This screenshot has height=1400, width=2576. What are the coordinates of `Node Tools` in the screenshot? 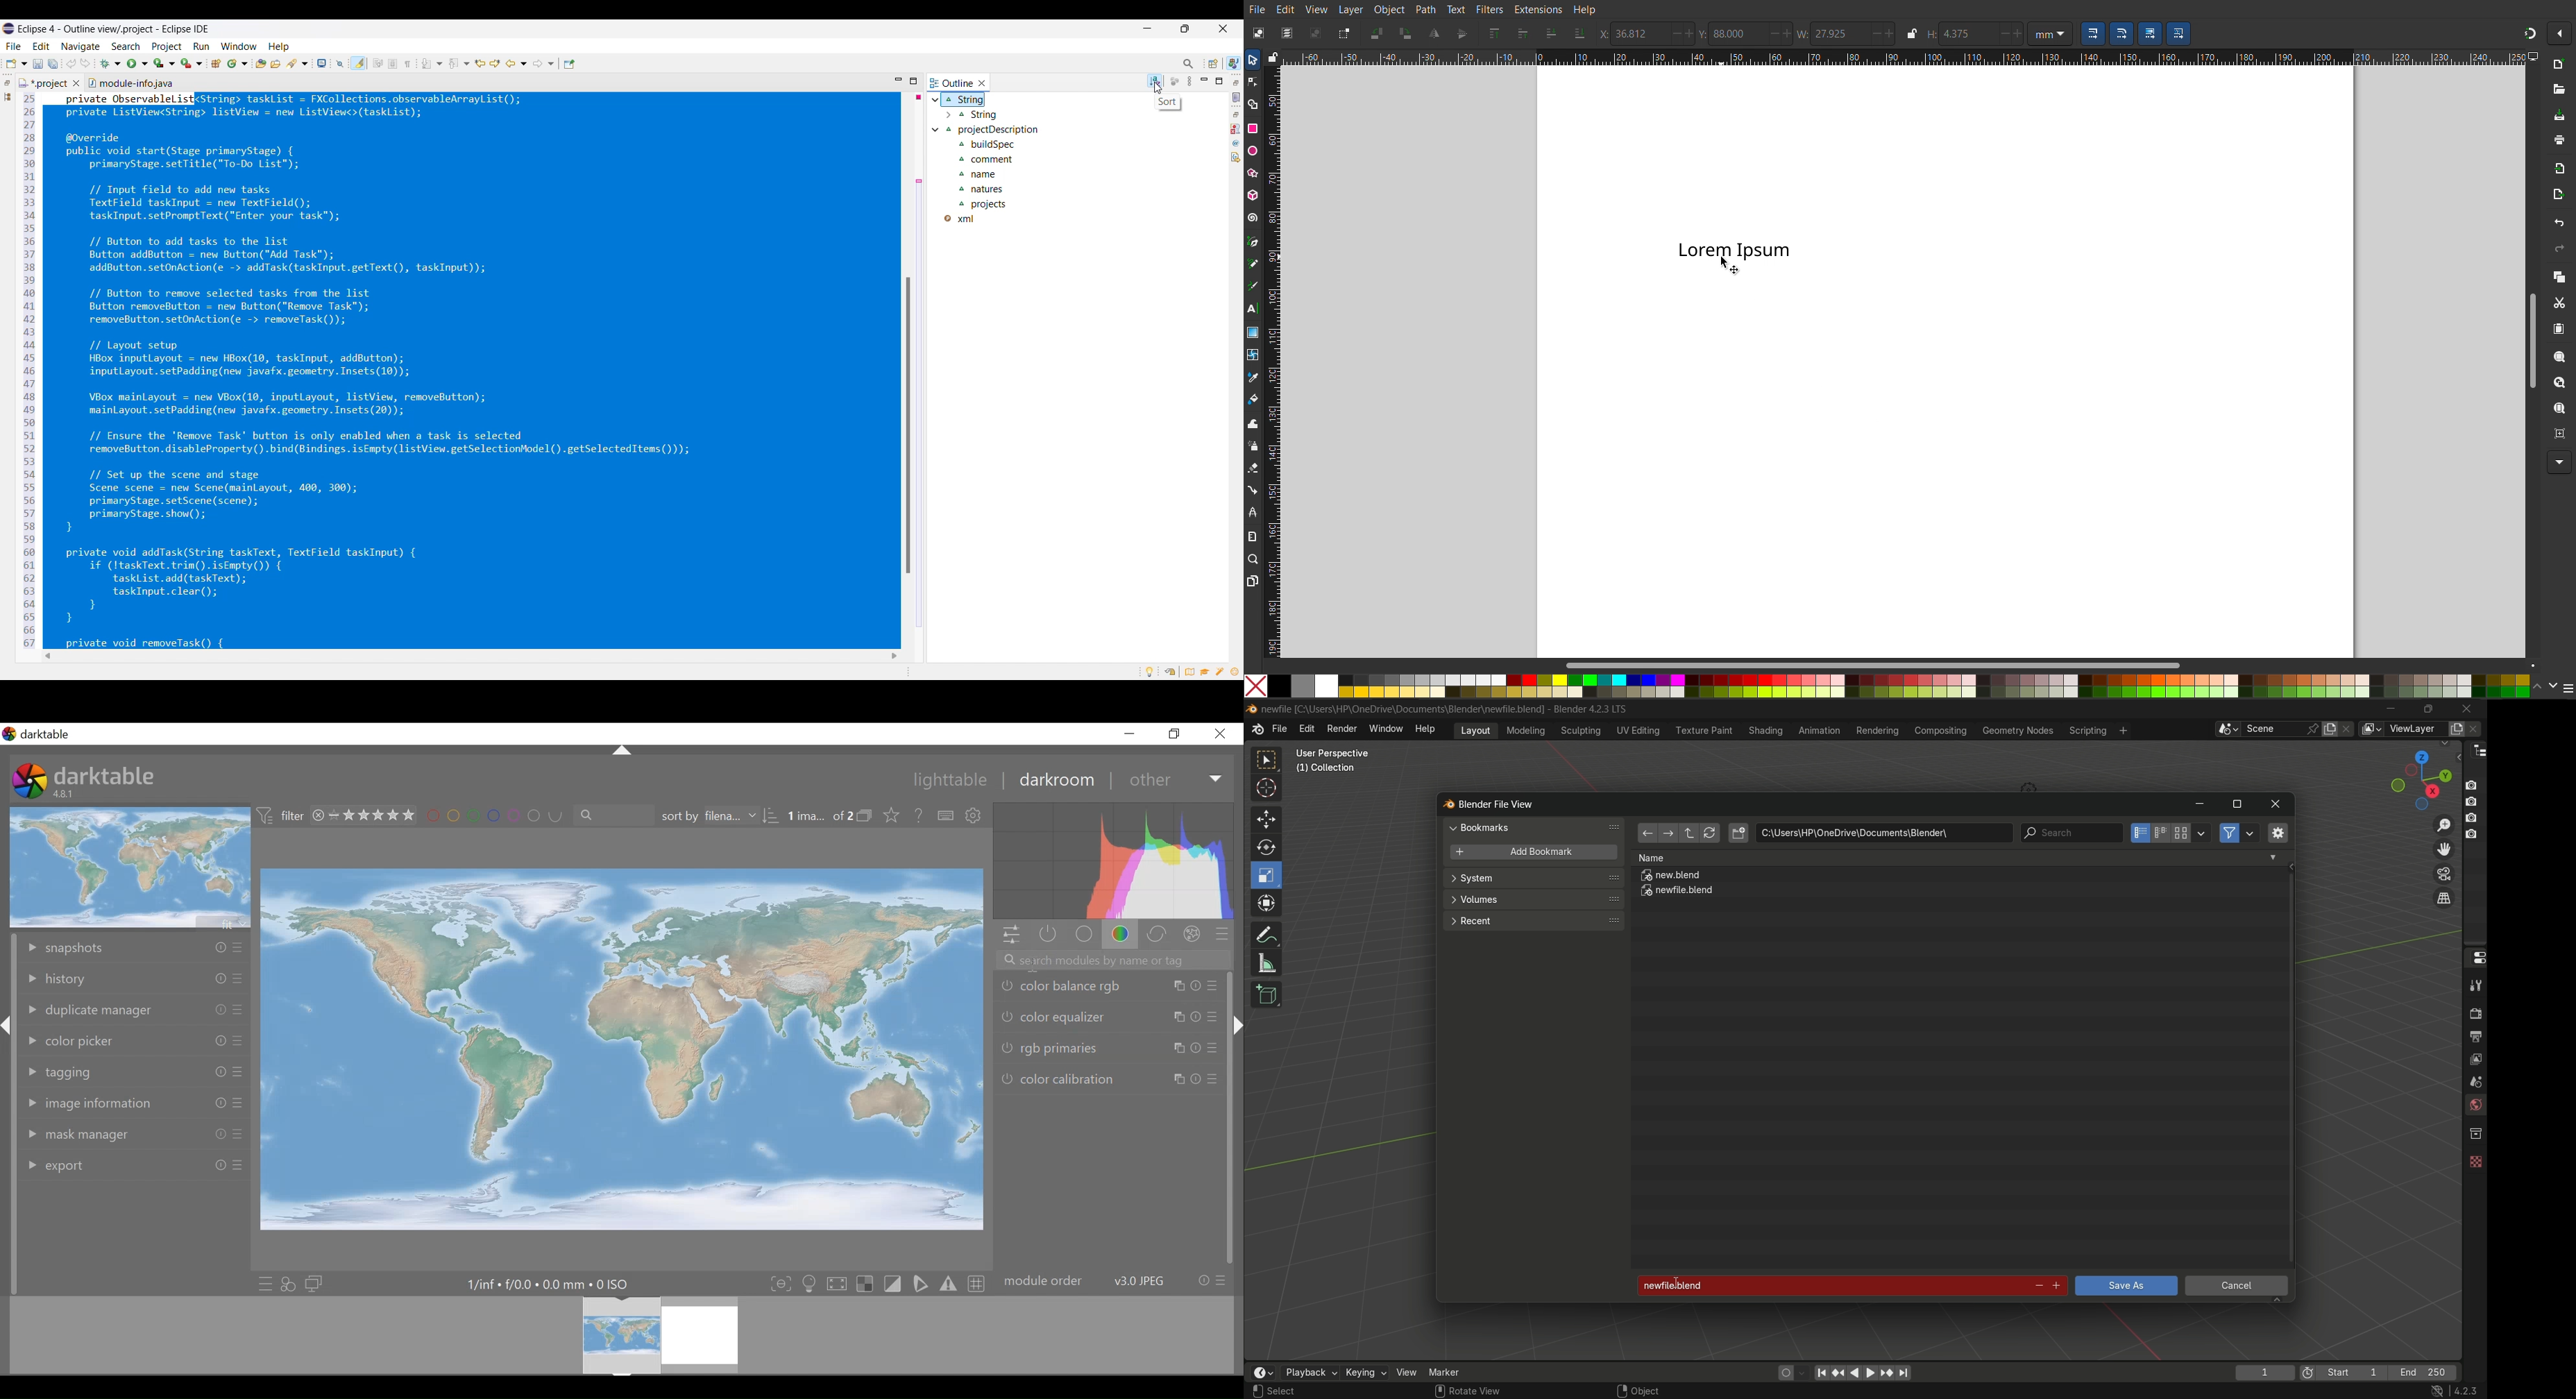 It's located at (1253, 81).